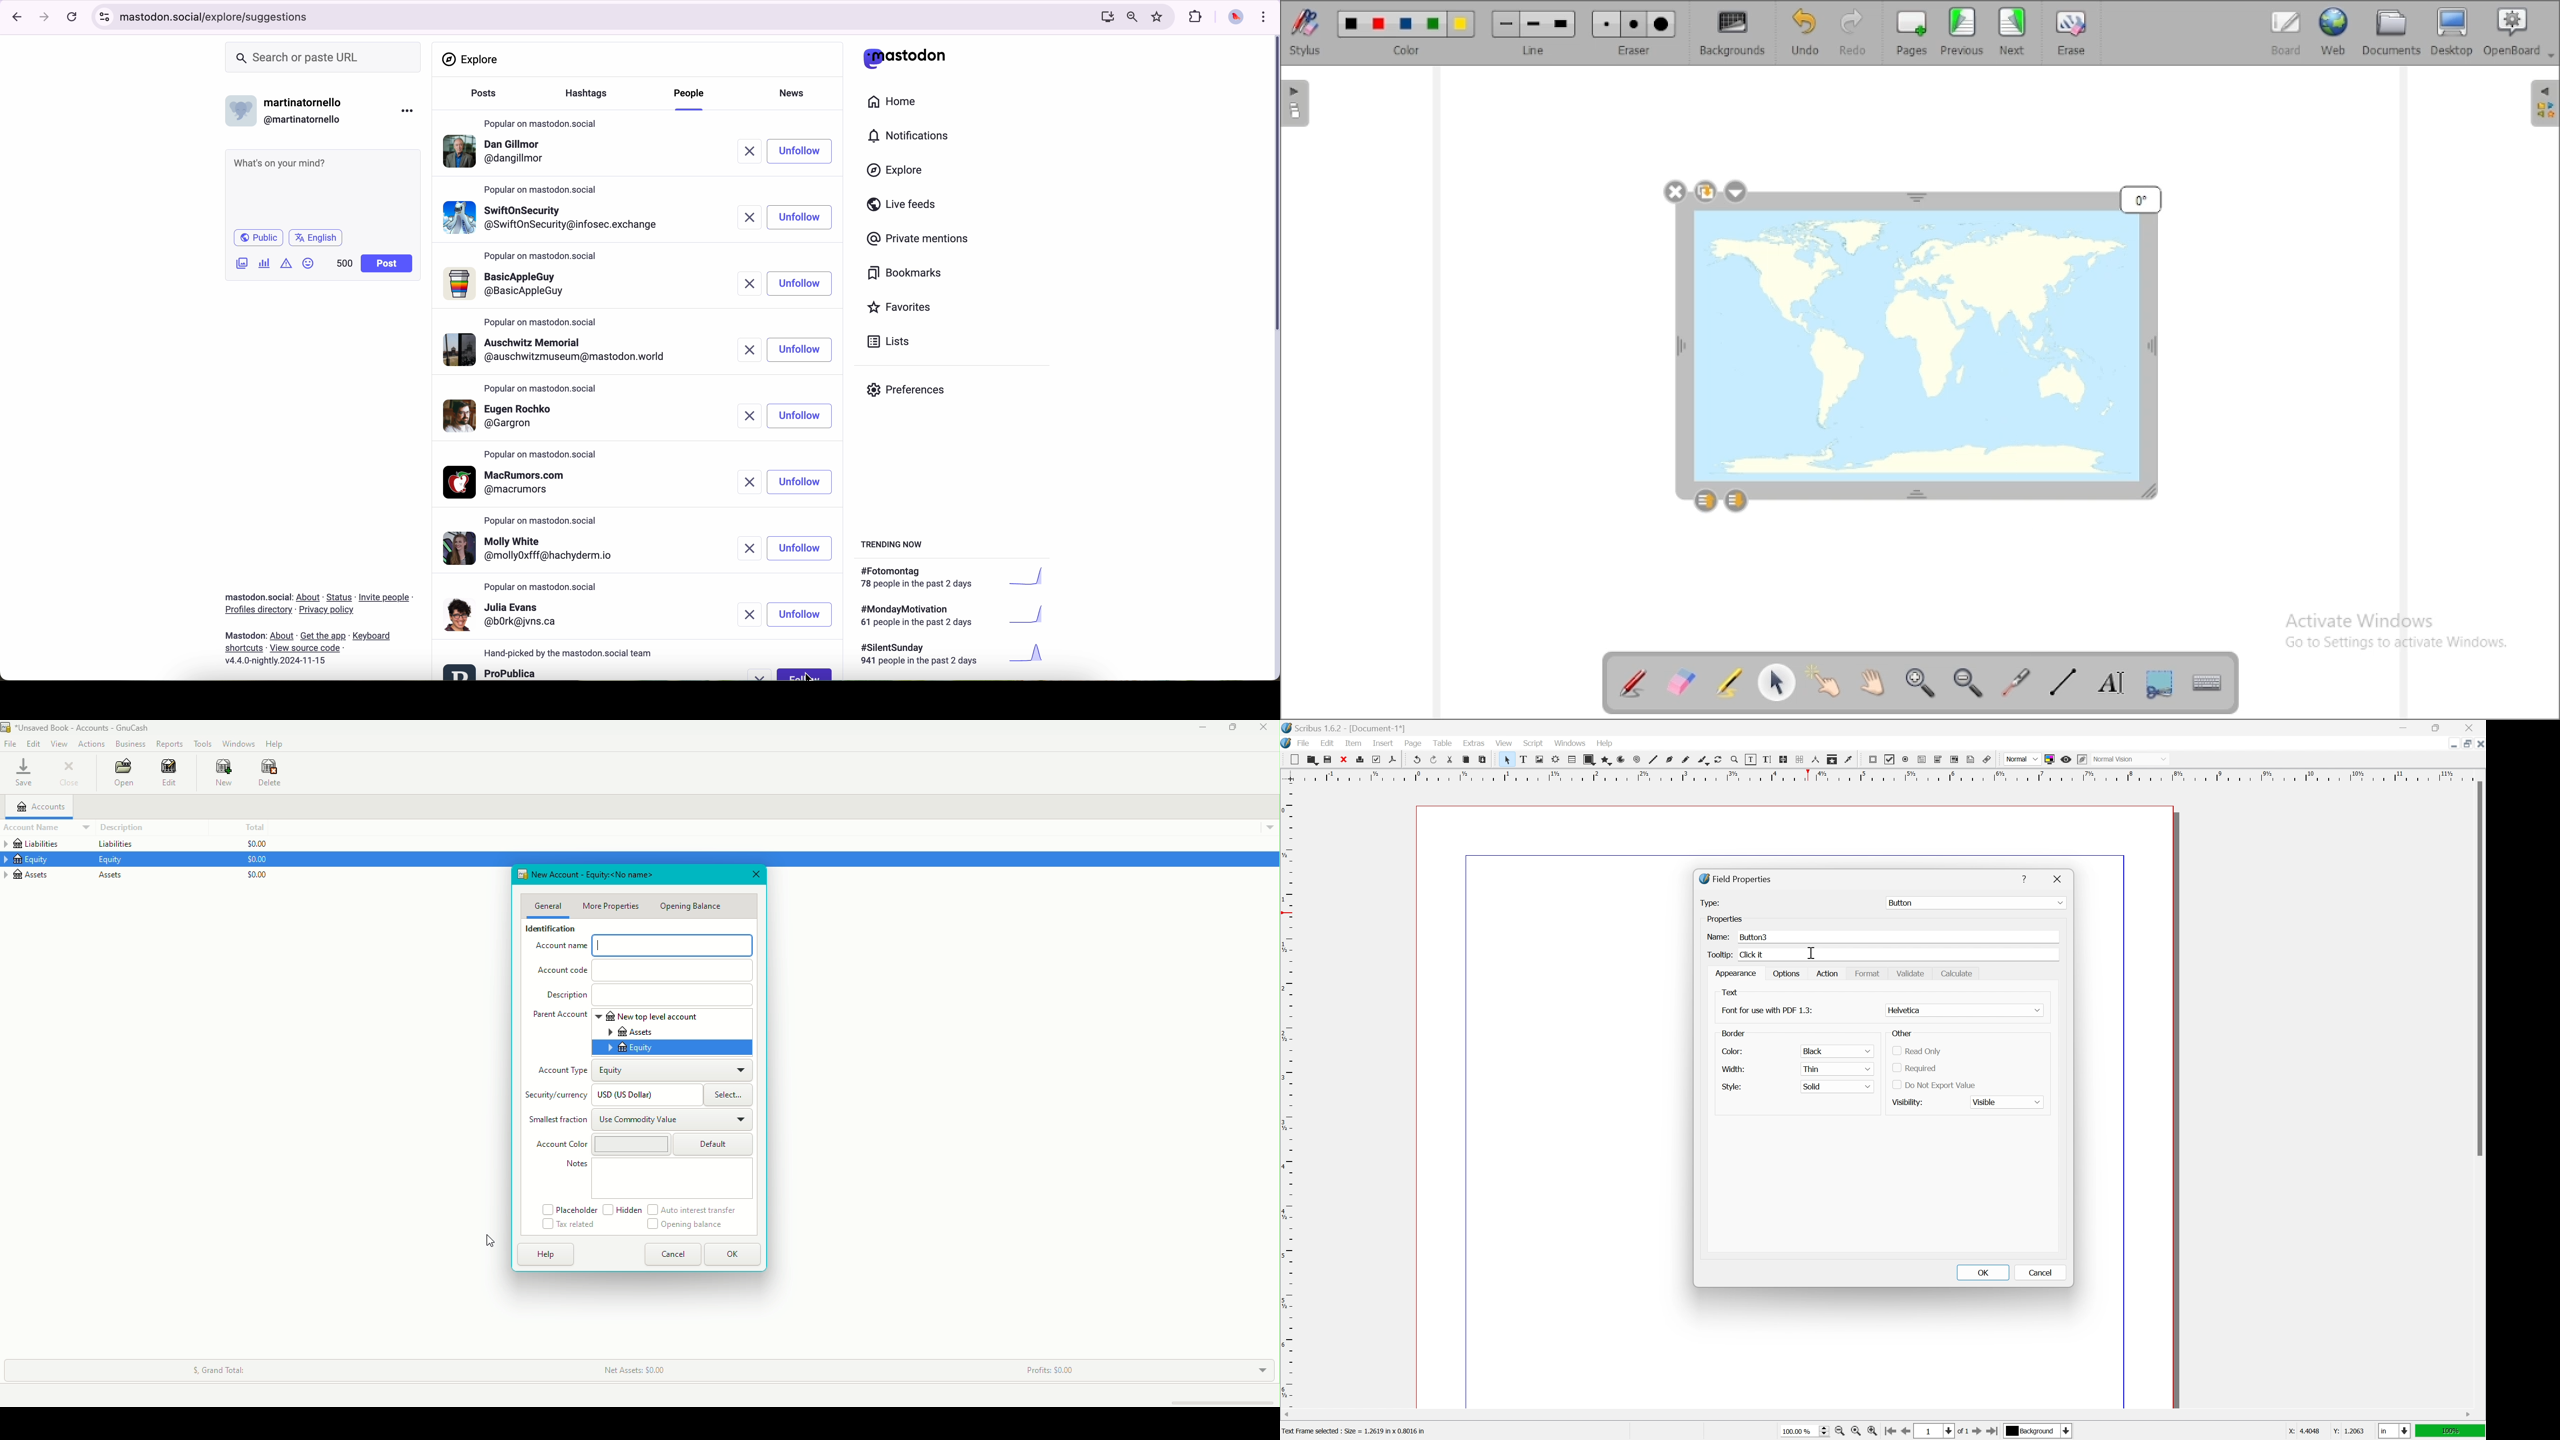 This screenshot has width=2576, height=1456. What do you see at coordinates (221, 773) in the screenshot?
I see `New` at bounding box center [221, 773].